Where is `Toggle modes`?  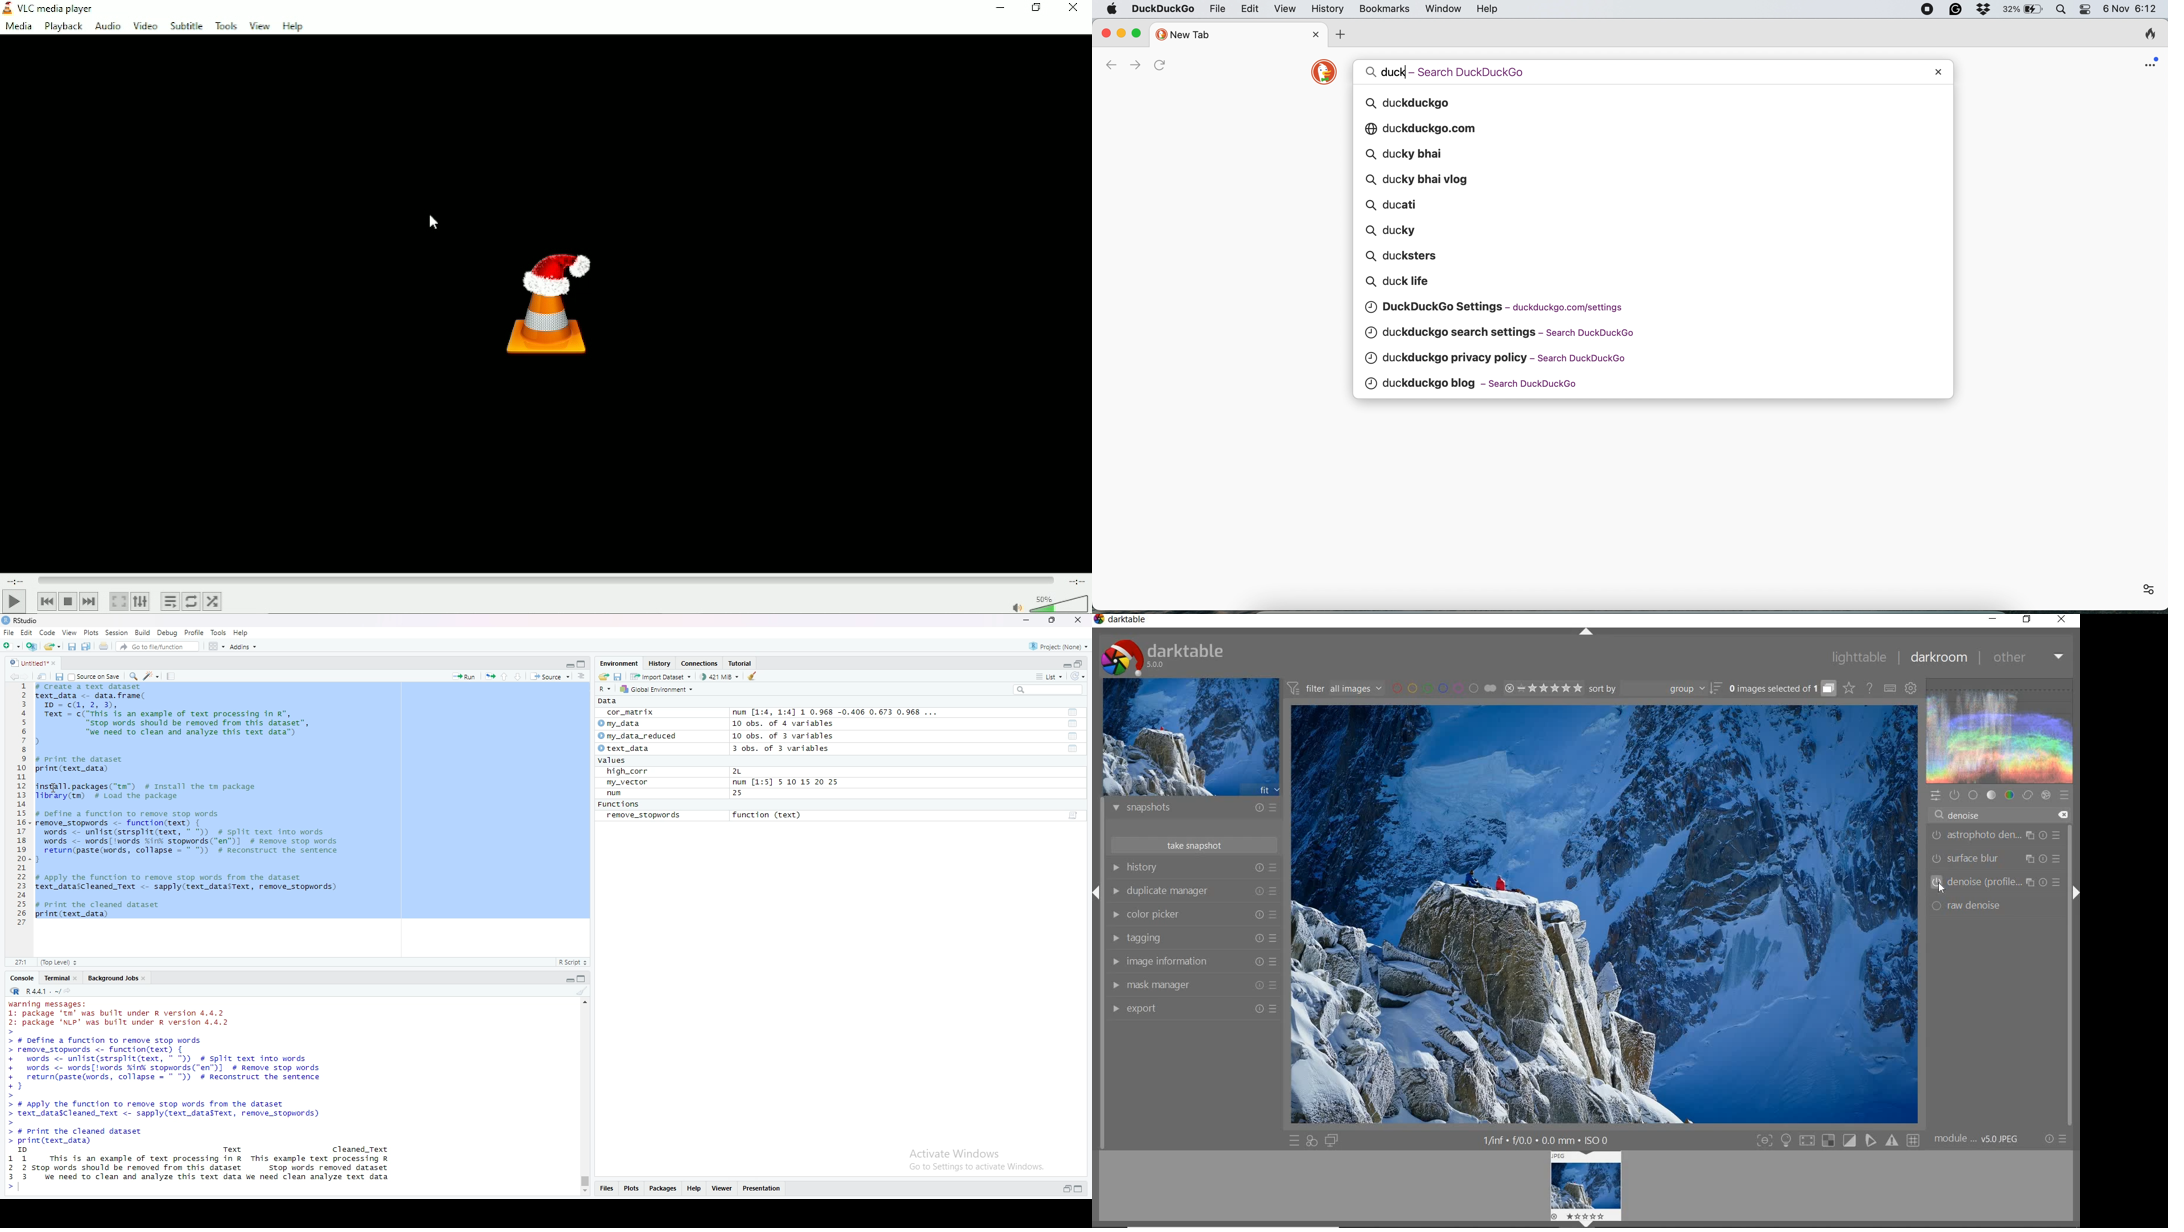
Toggle modes is located at coordinates (1838, 1139).